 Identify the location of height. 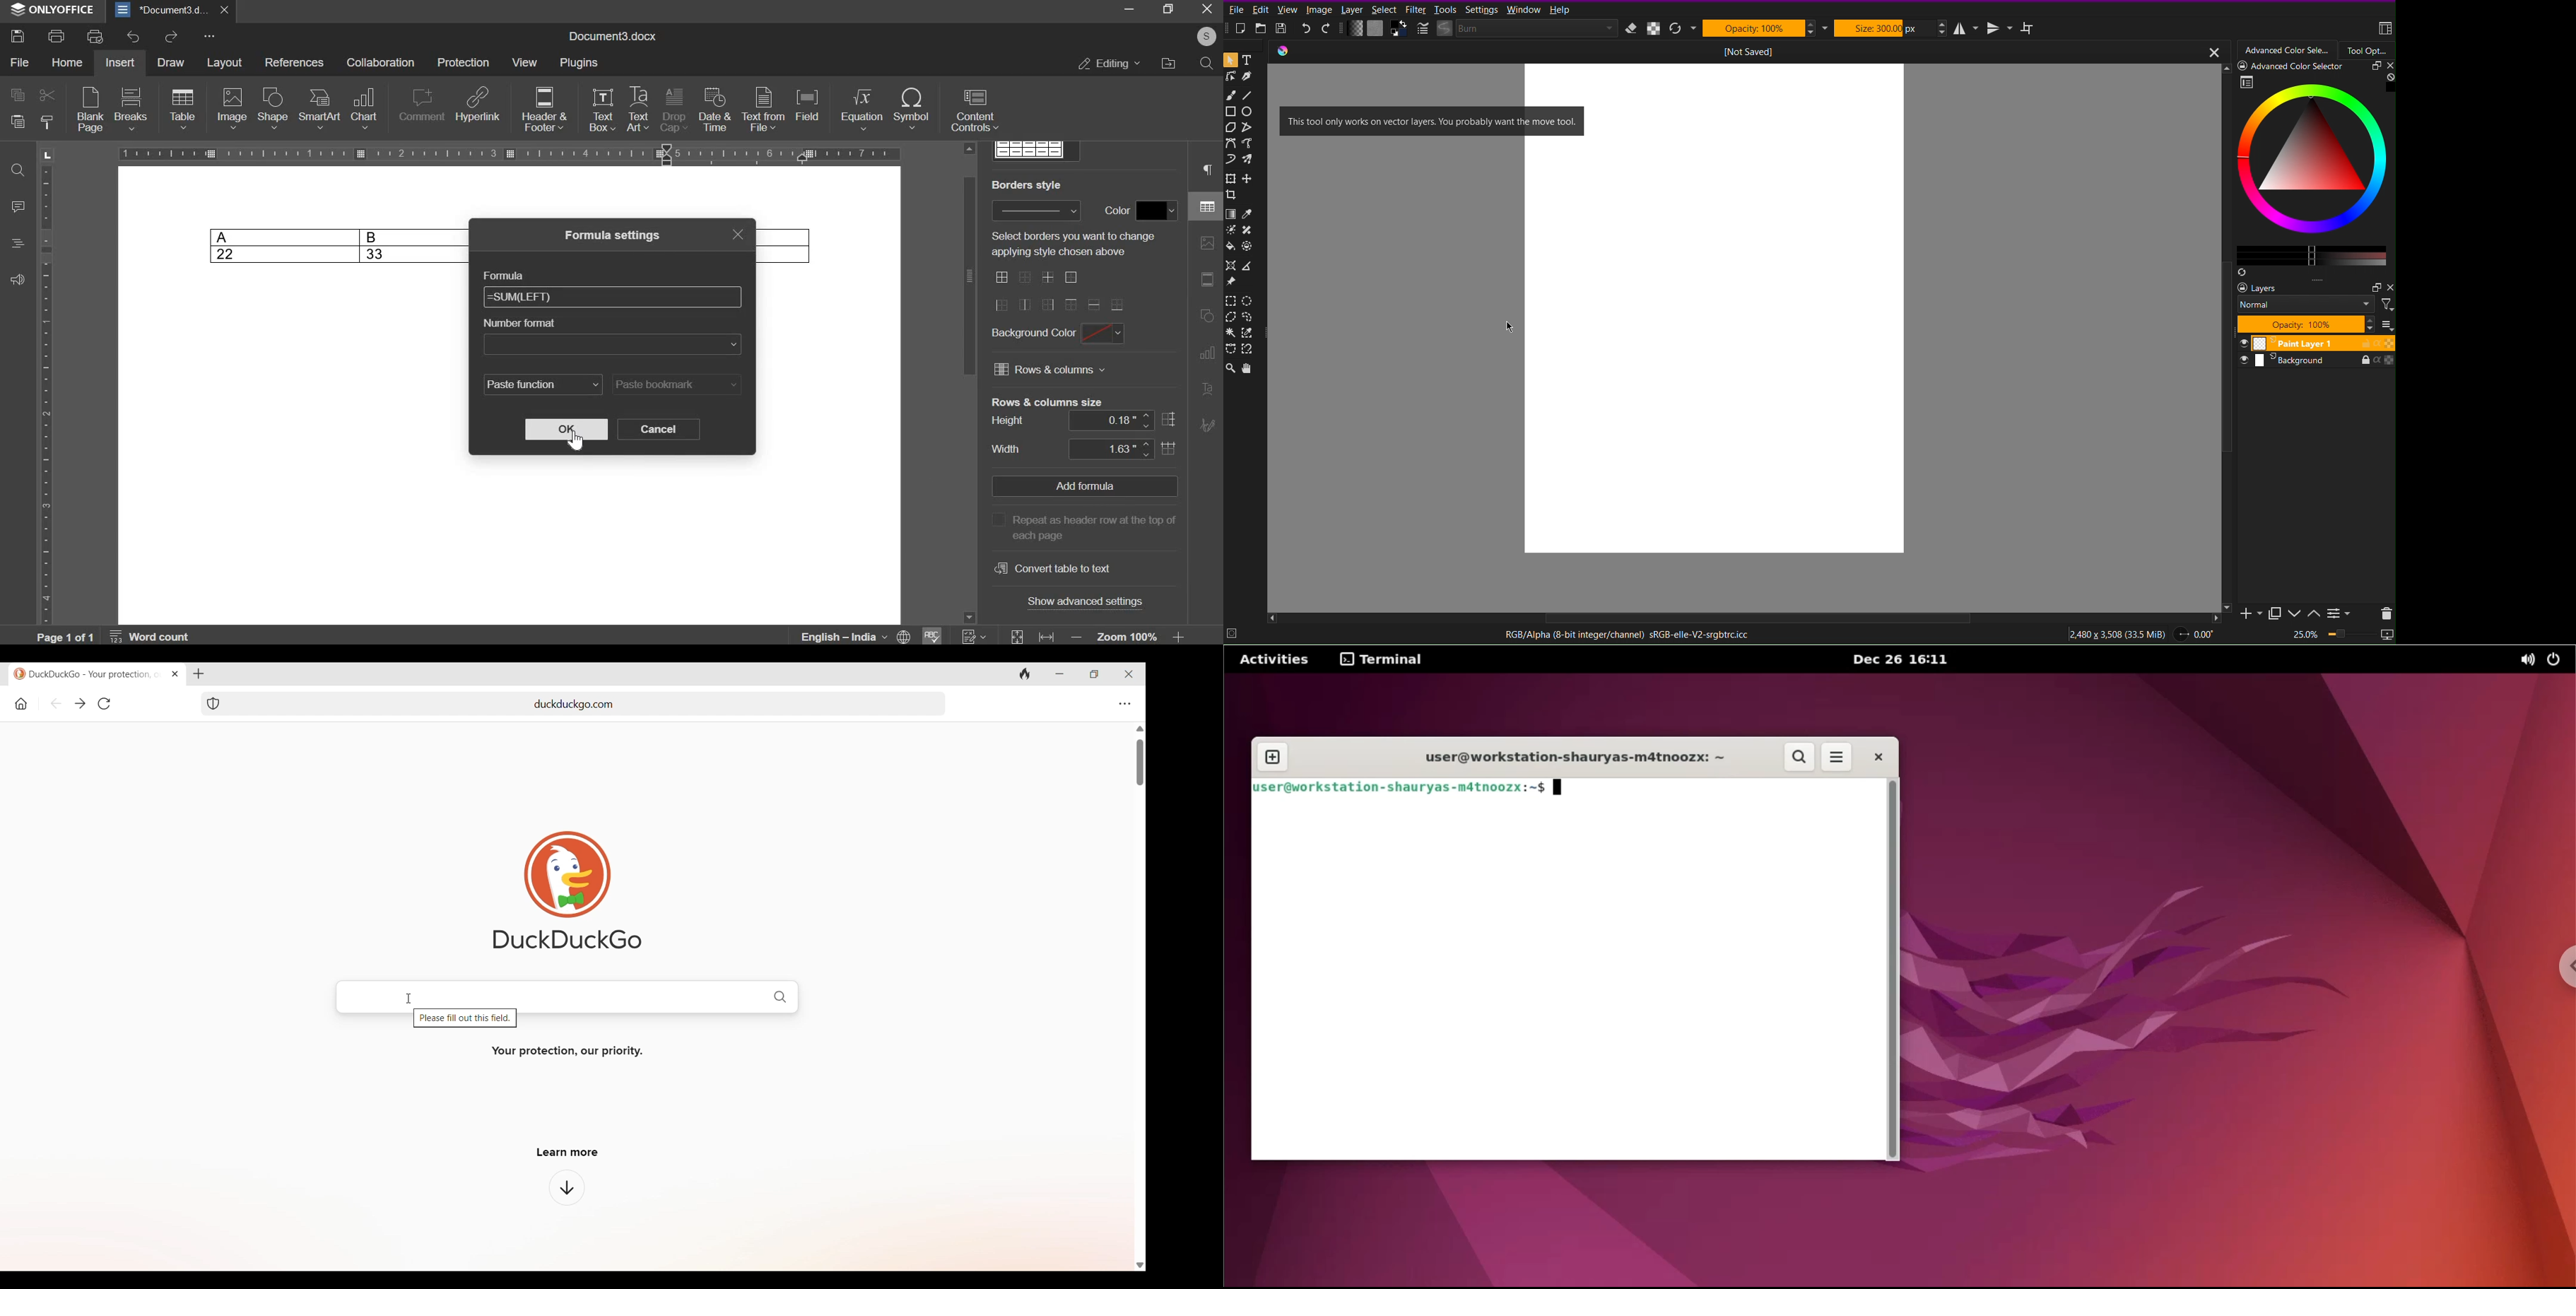
(1123, 422).